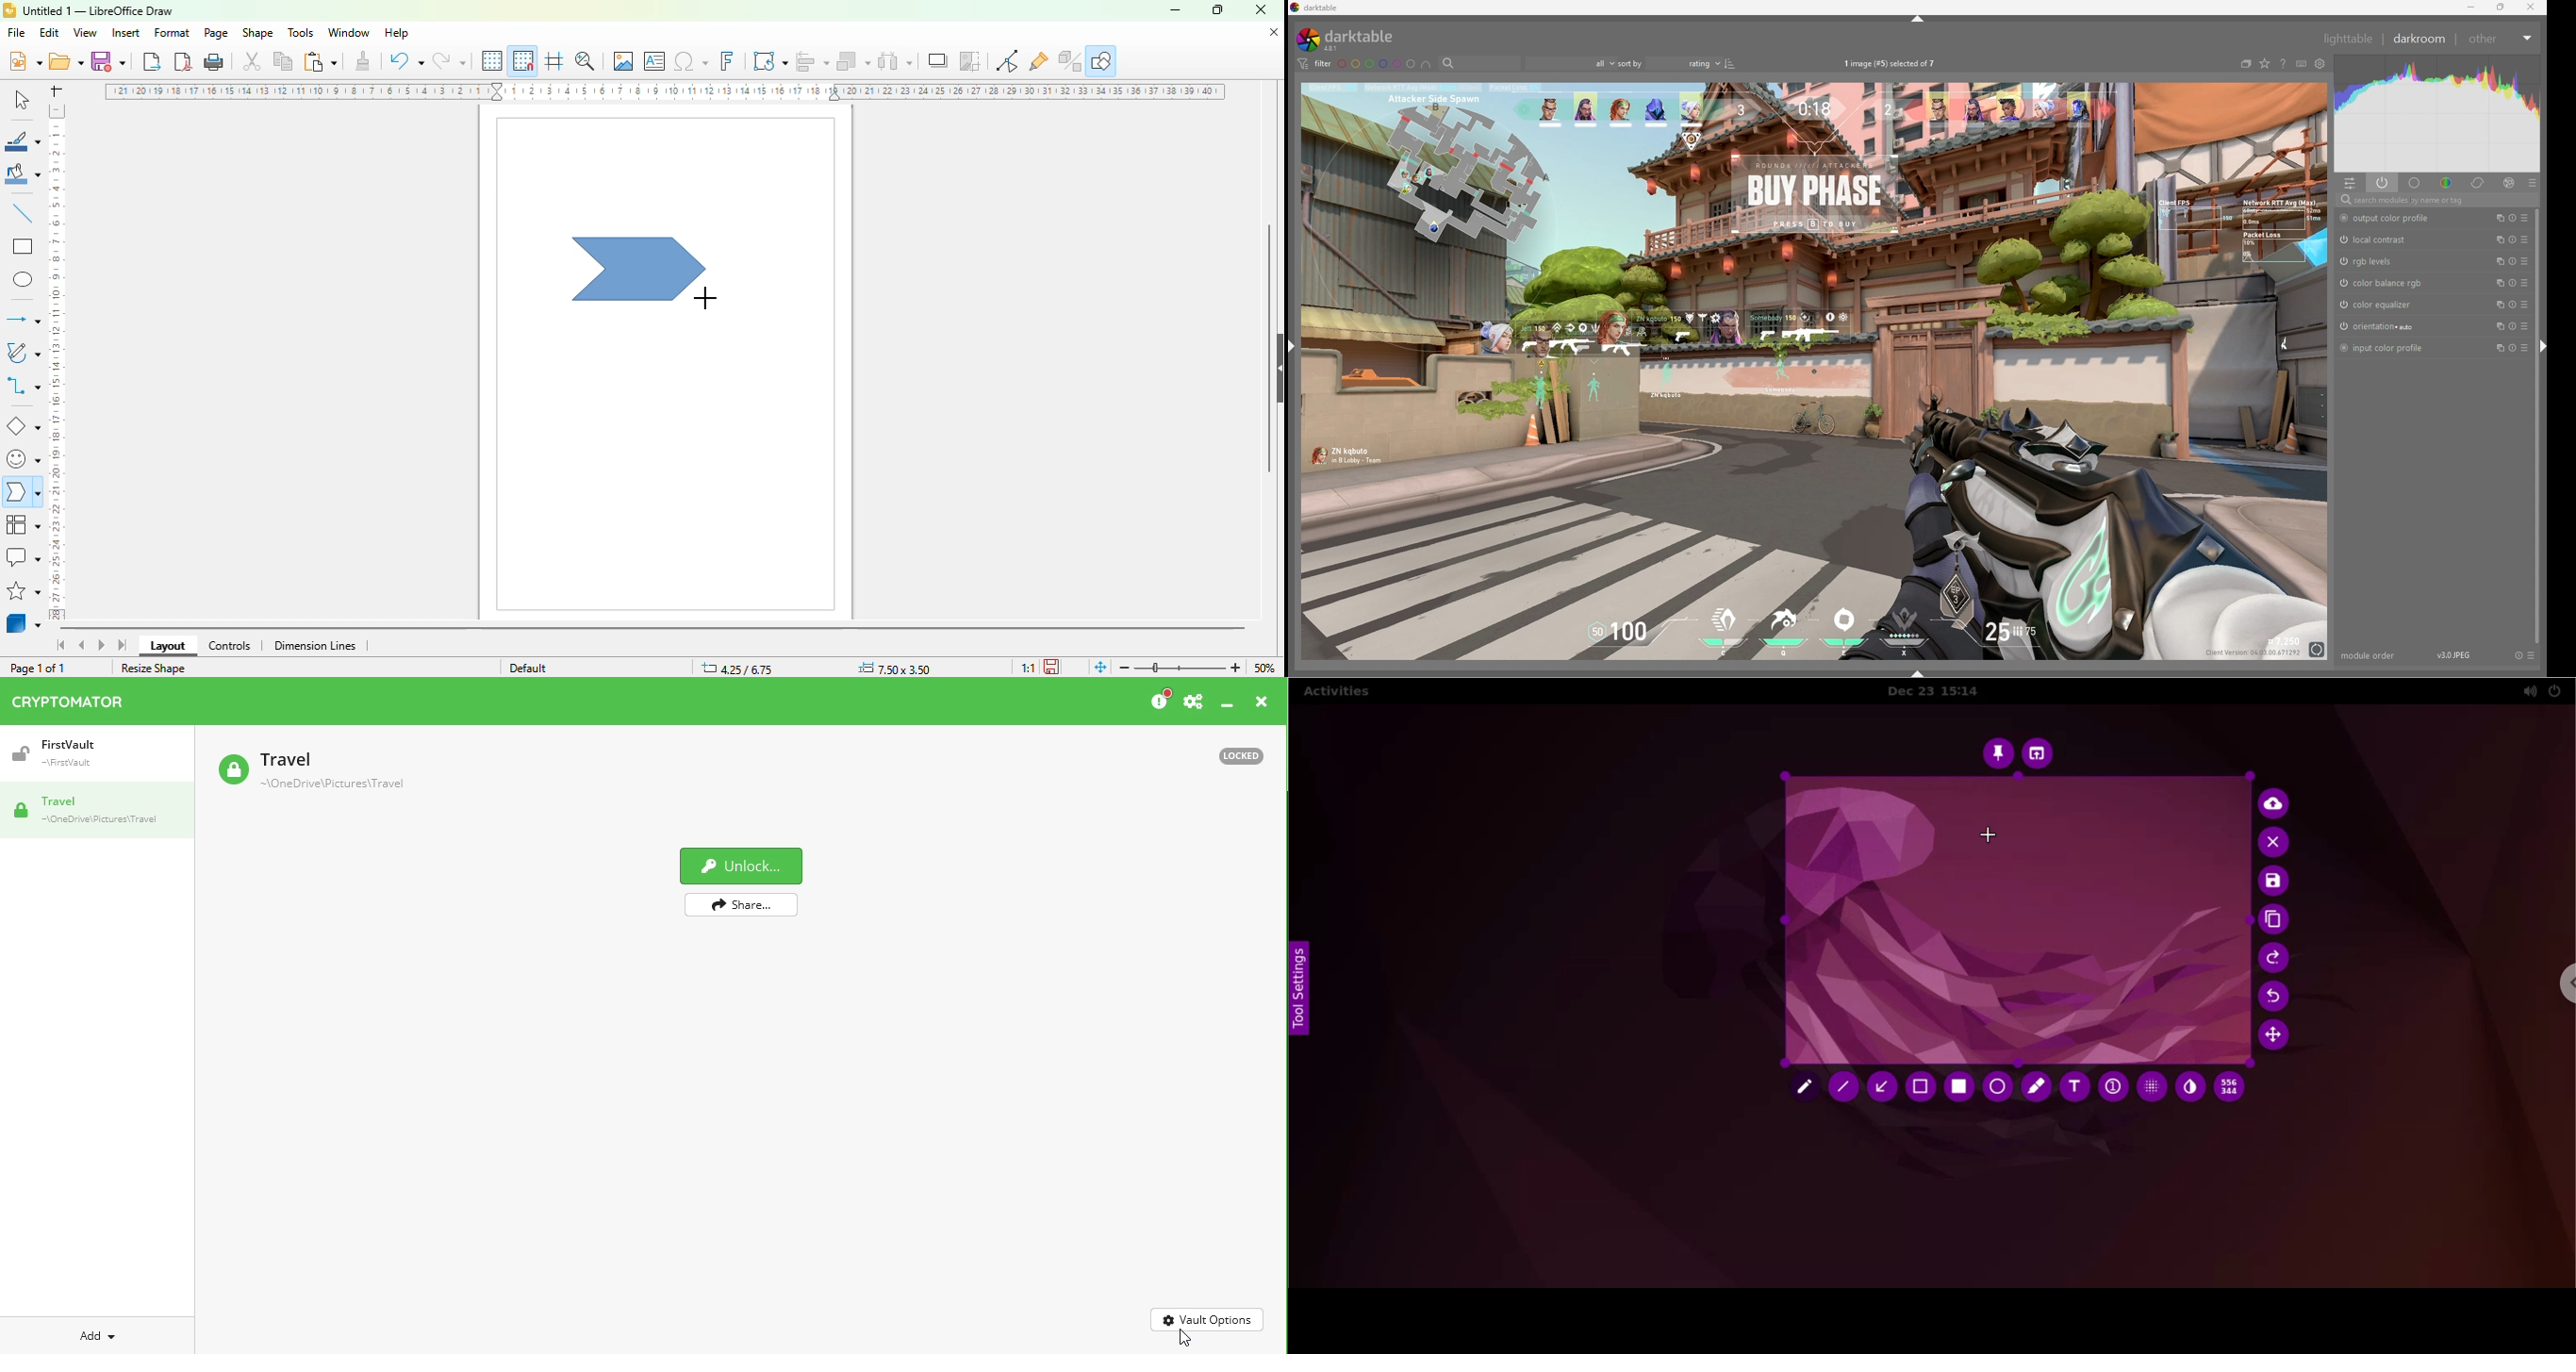 The width and height of the screenshot is (2576, 1372). I want to click on chrome options, so click(2557, 982).